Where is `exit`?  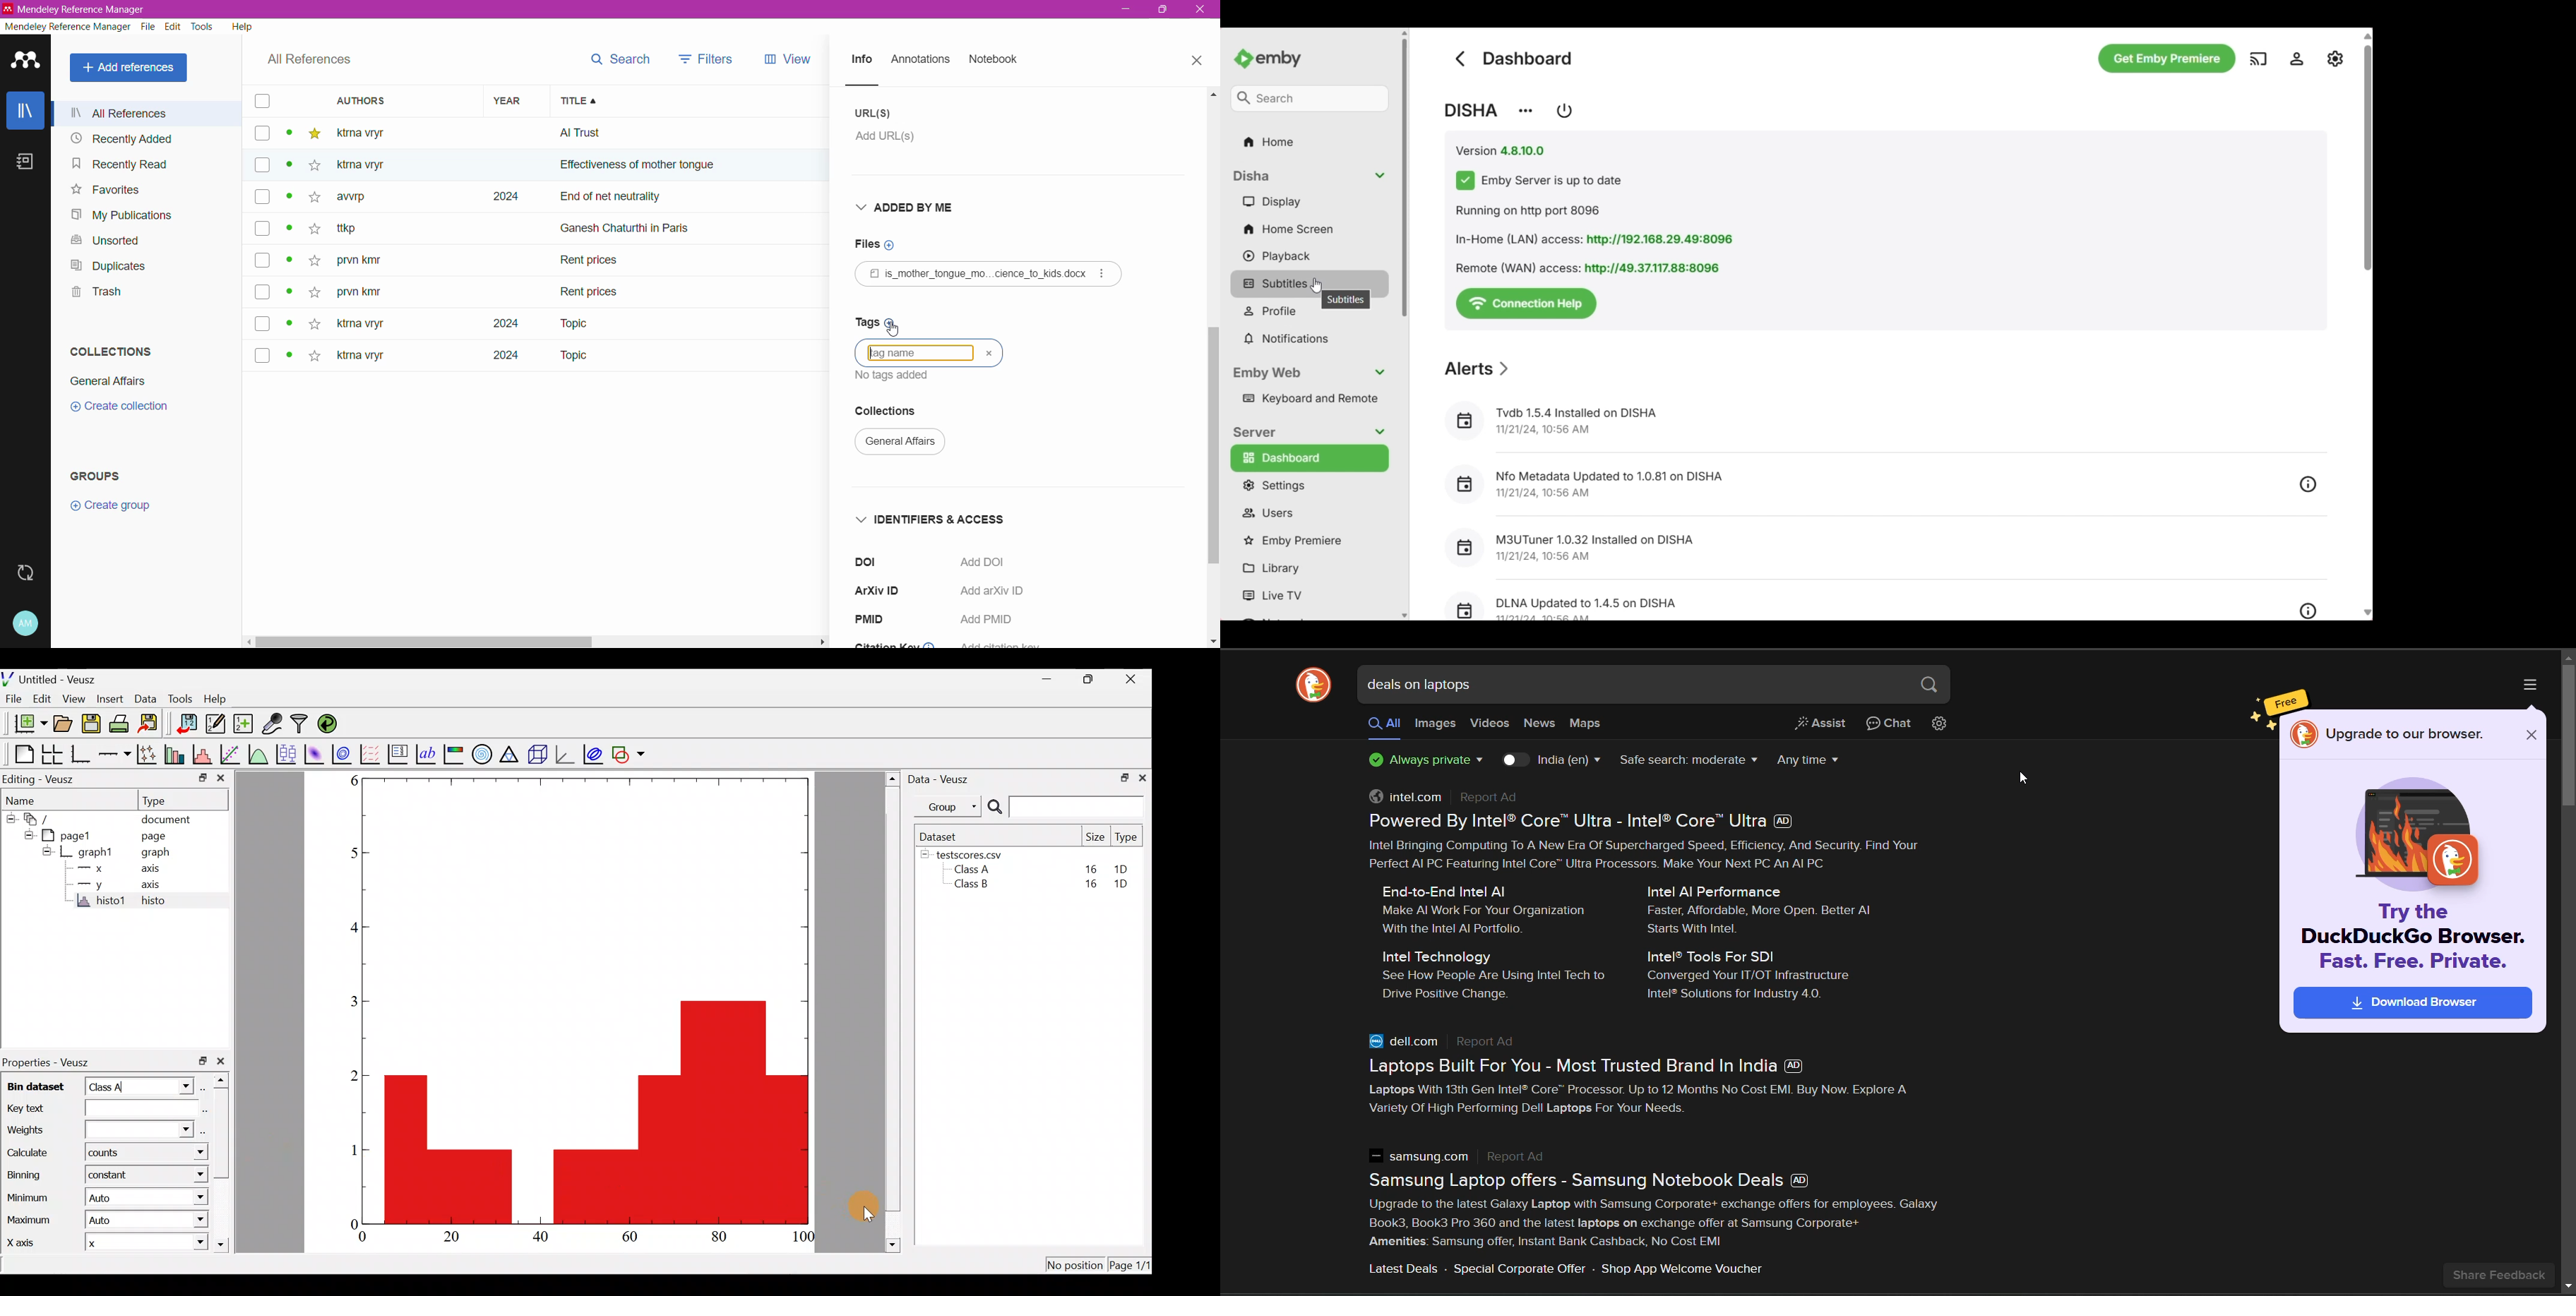 exit is located at coordinates (1202, 13).